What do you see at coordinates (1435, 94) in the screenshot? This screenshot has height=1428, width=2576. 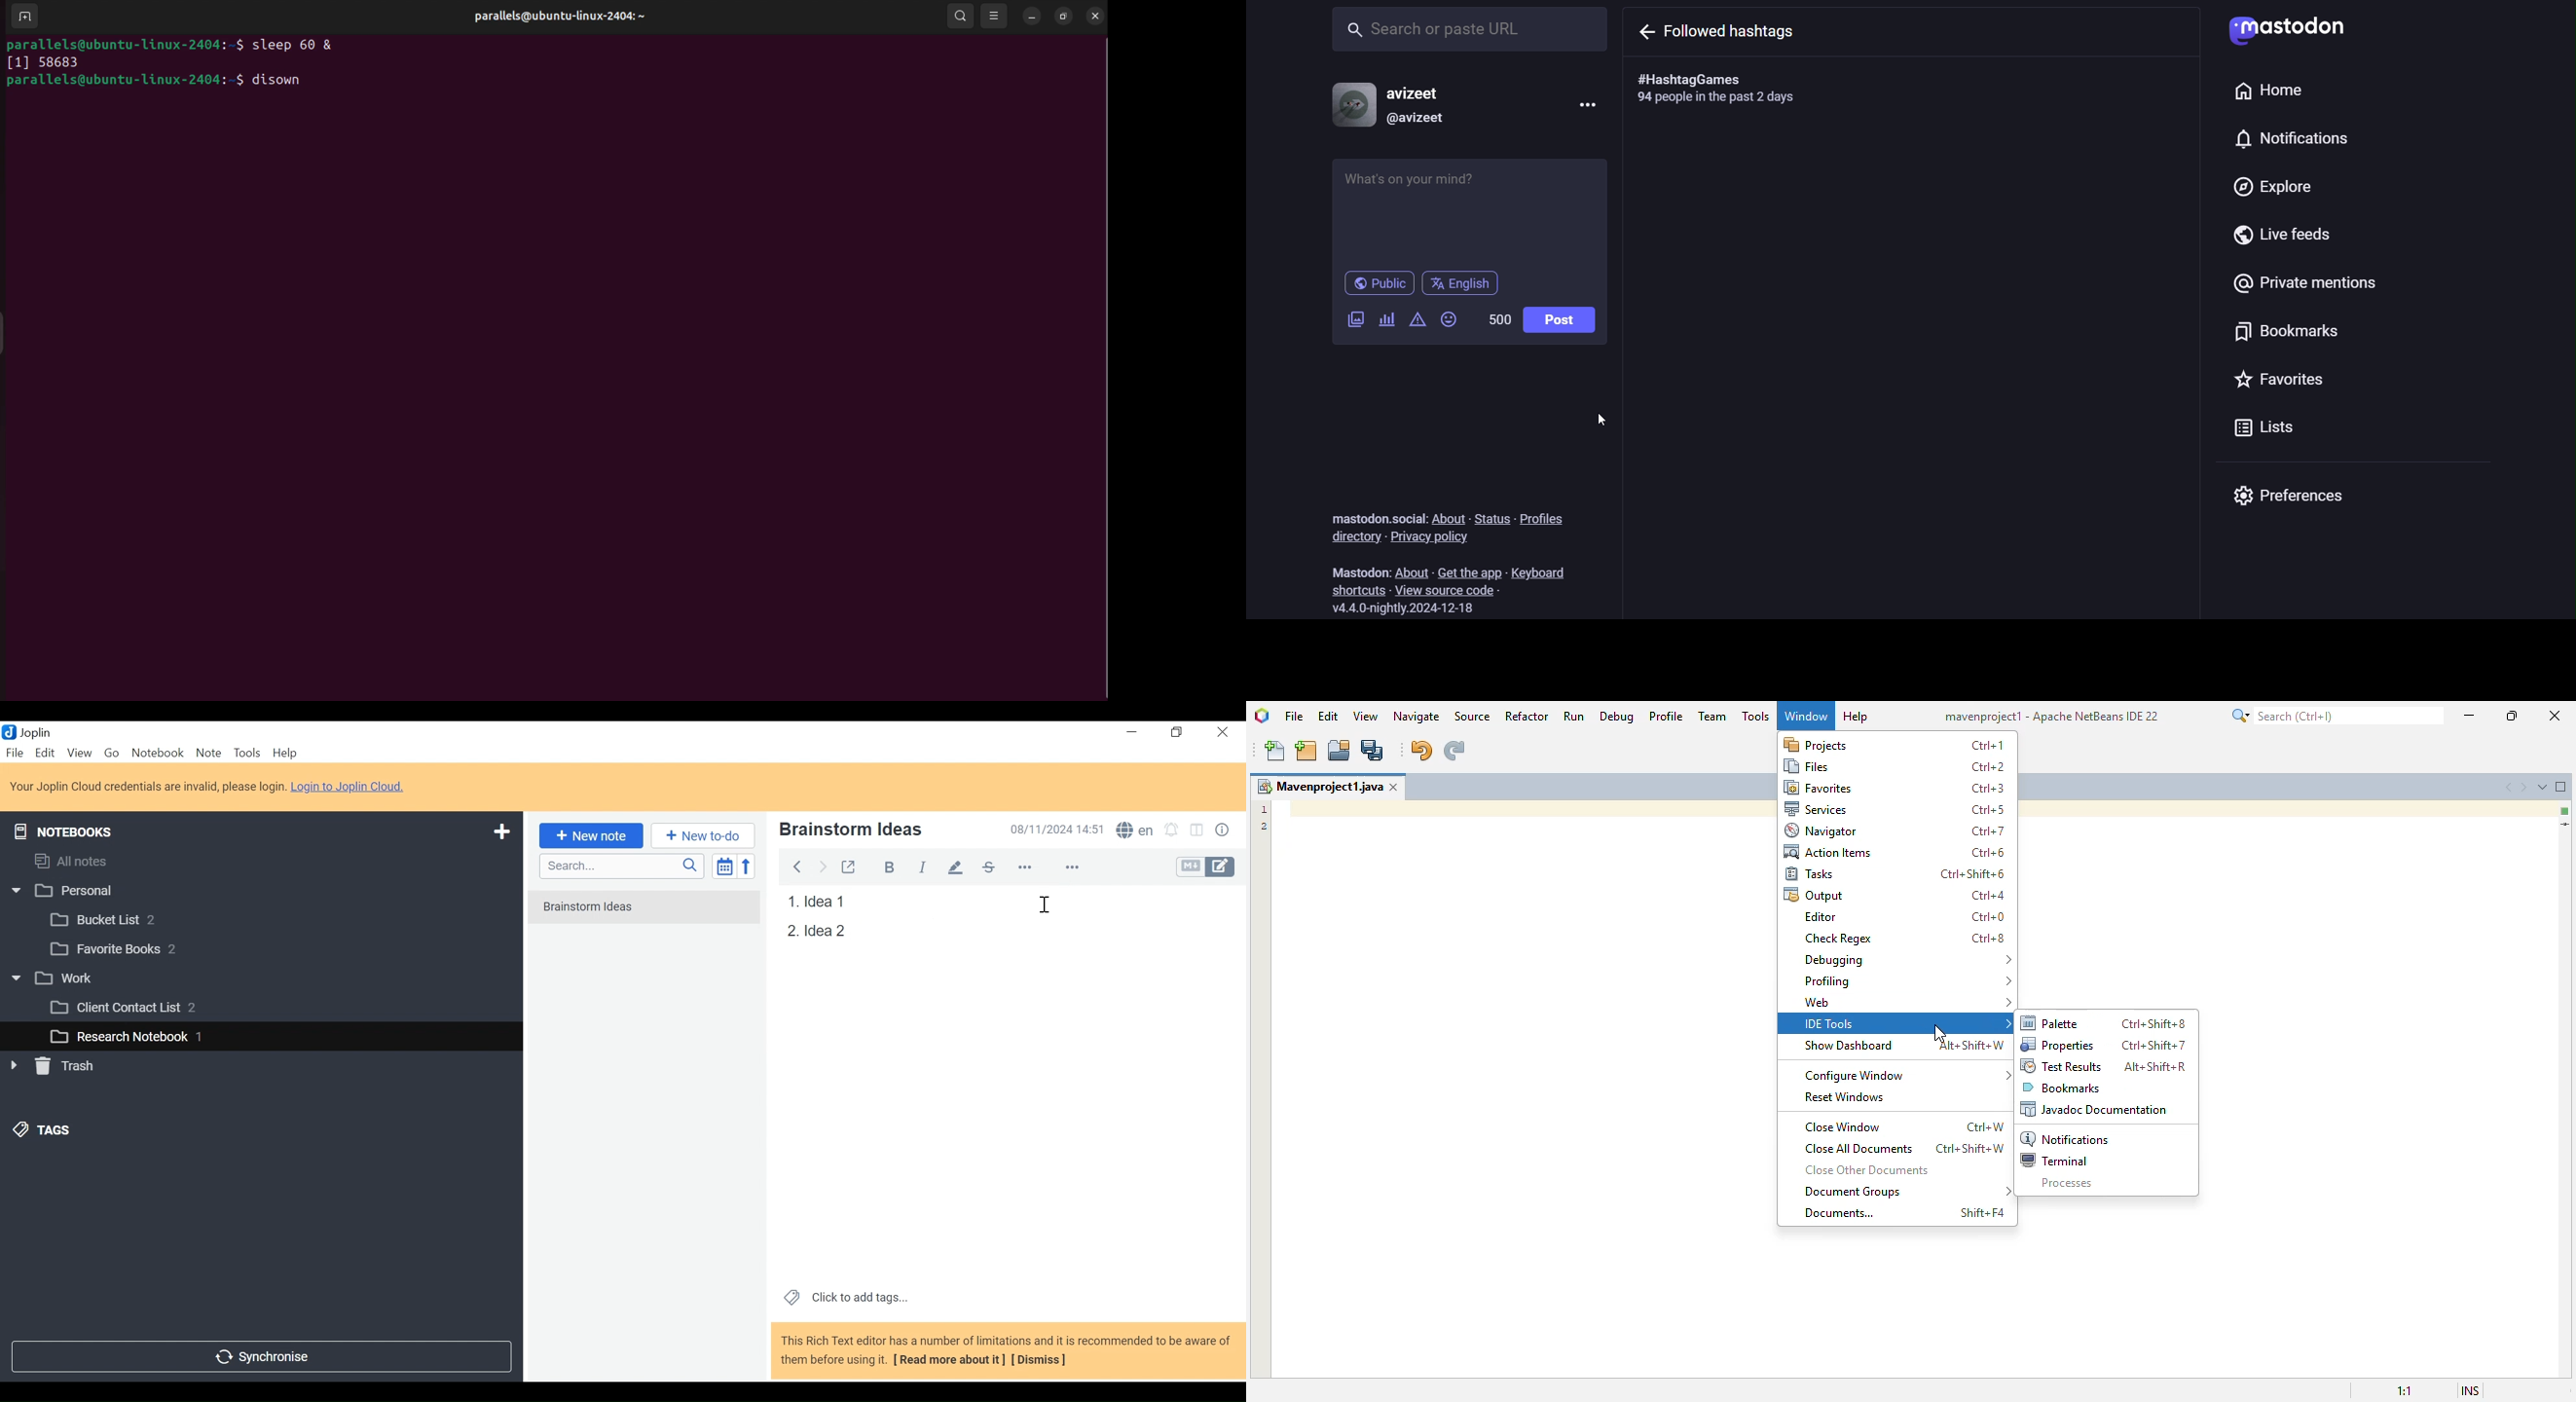 I see `avizeet` at bounding box center [1435, 94].